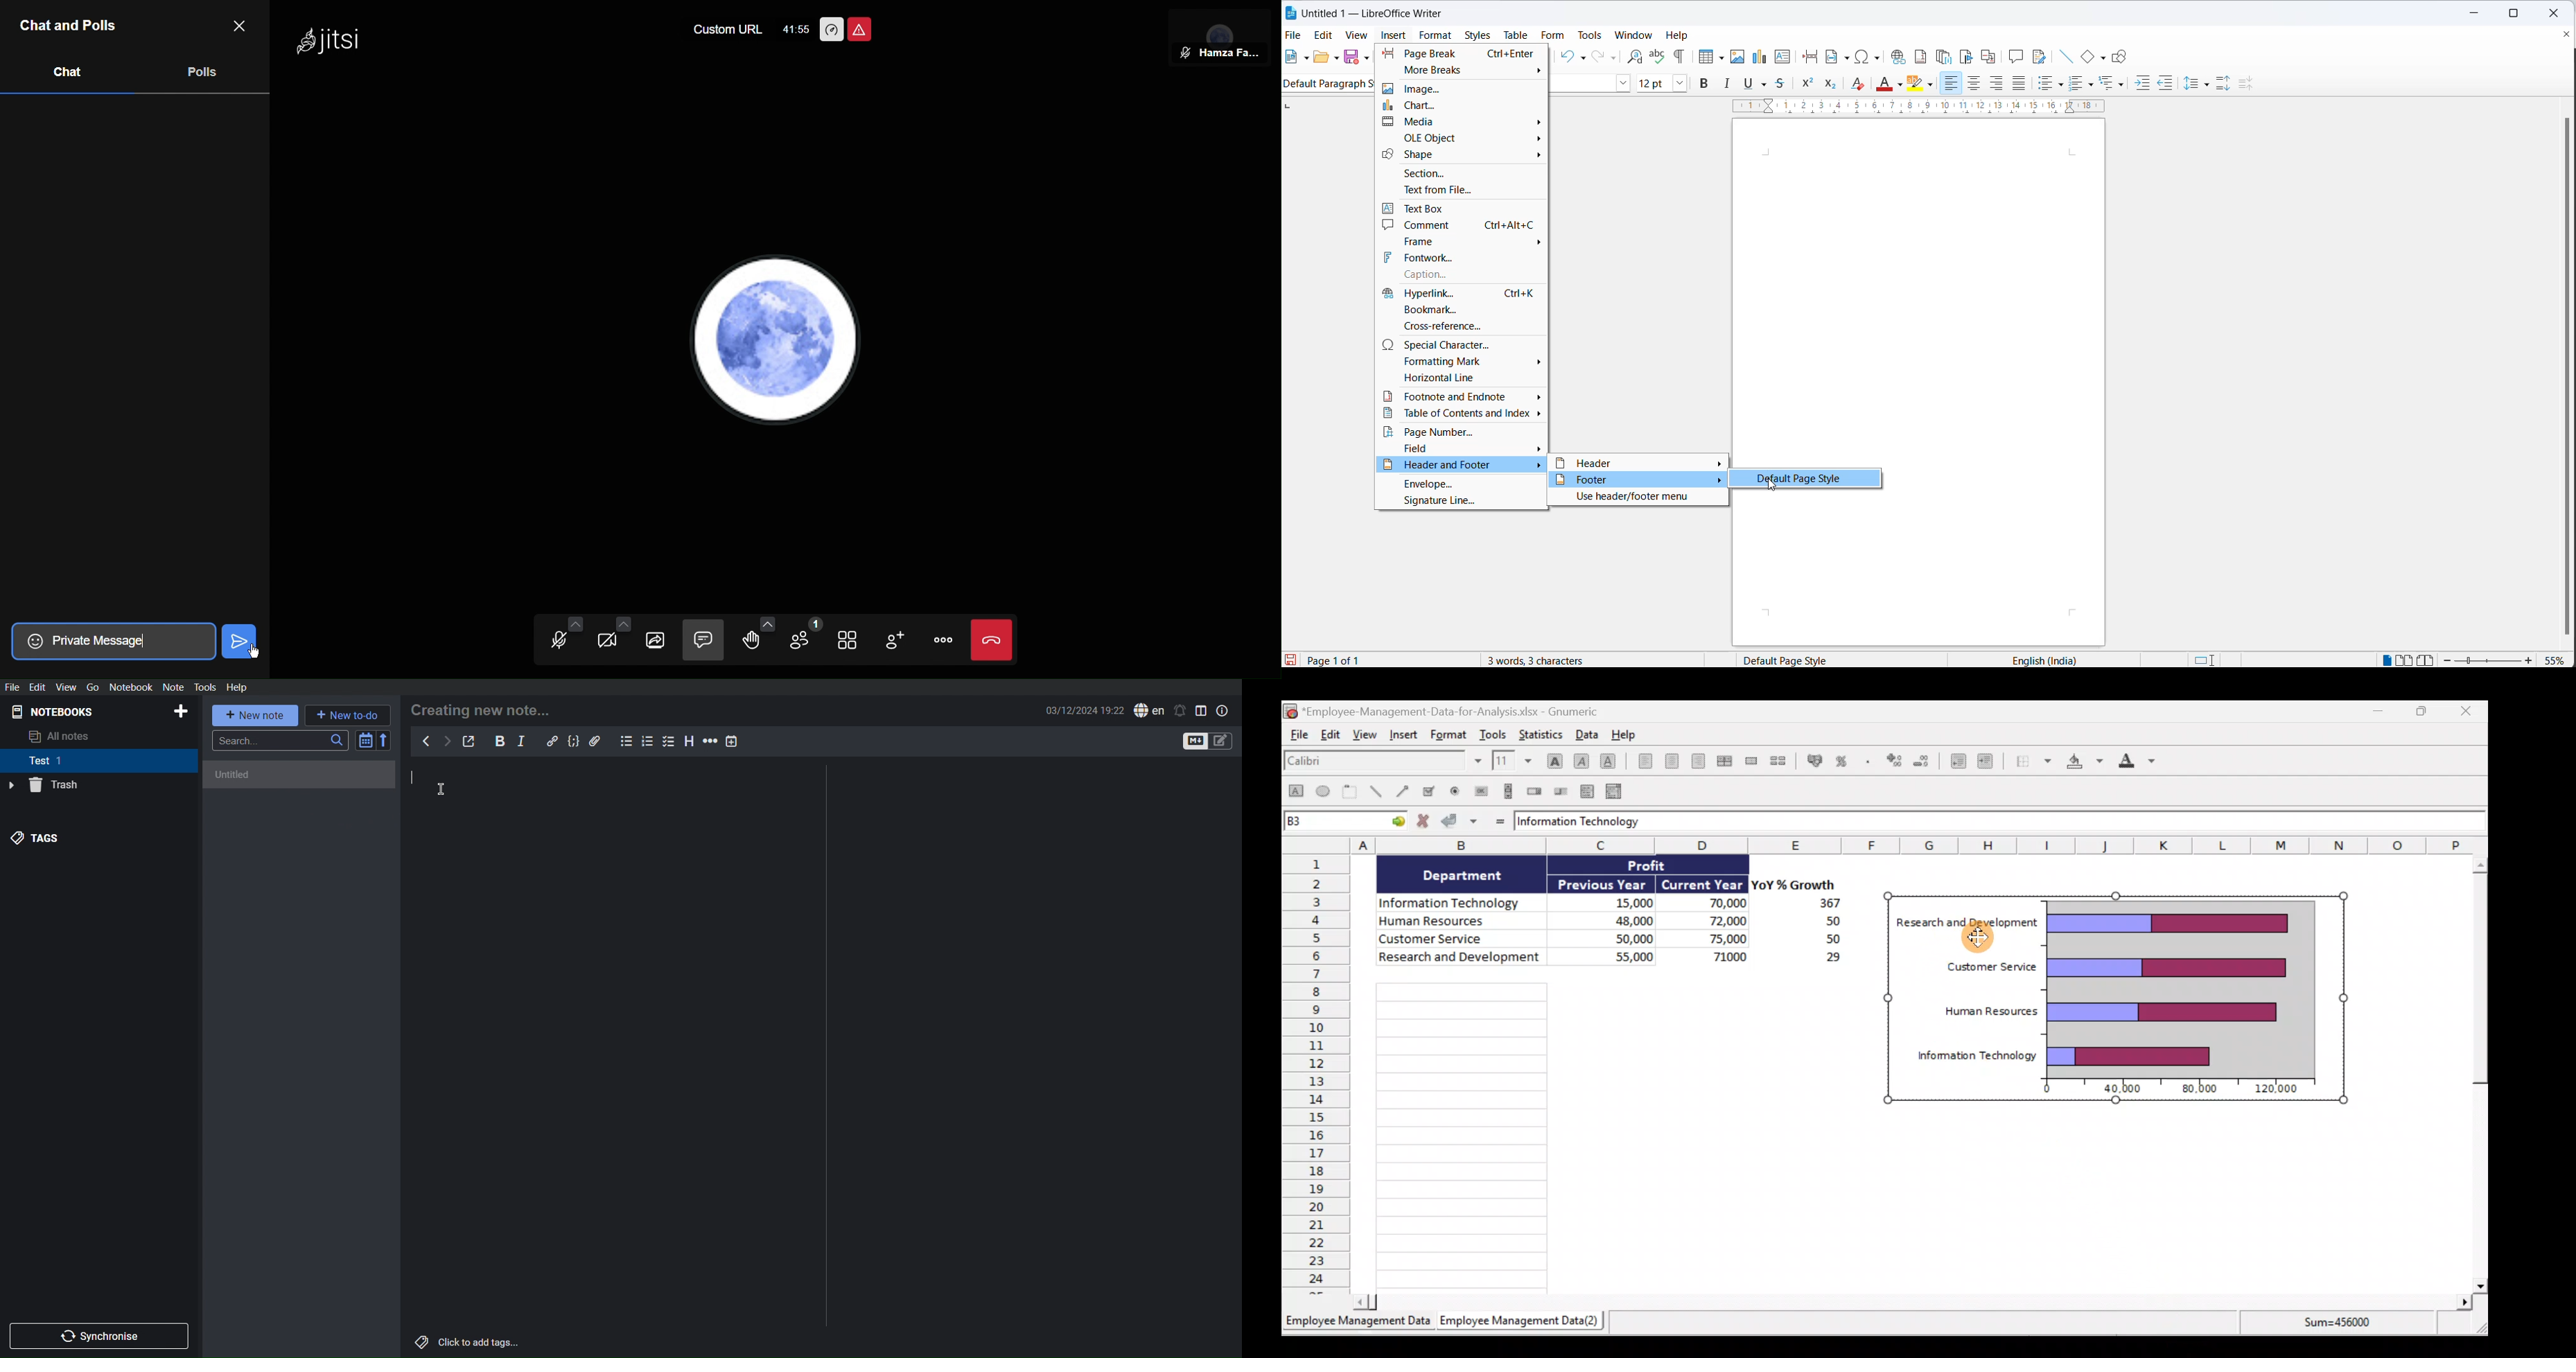 The width and height of the screenshot is (2576, 1372). Describe the element at coordinates (1295, 34) in the screenshot. I see `file` at that location.